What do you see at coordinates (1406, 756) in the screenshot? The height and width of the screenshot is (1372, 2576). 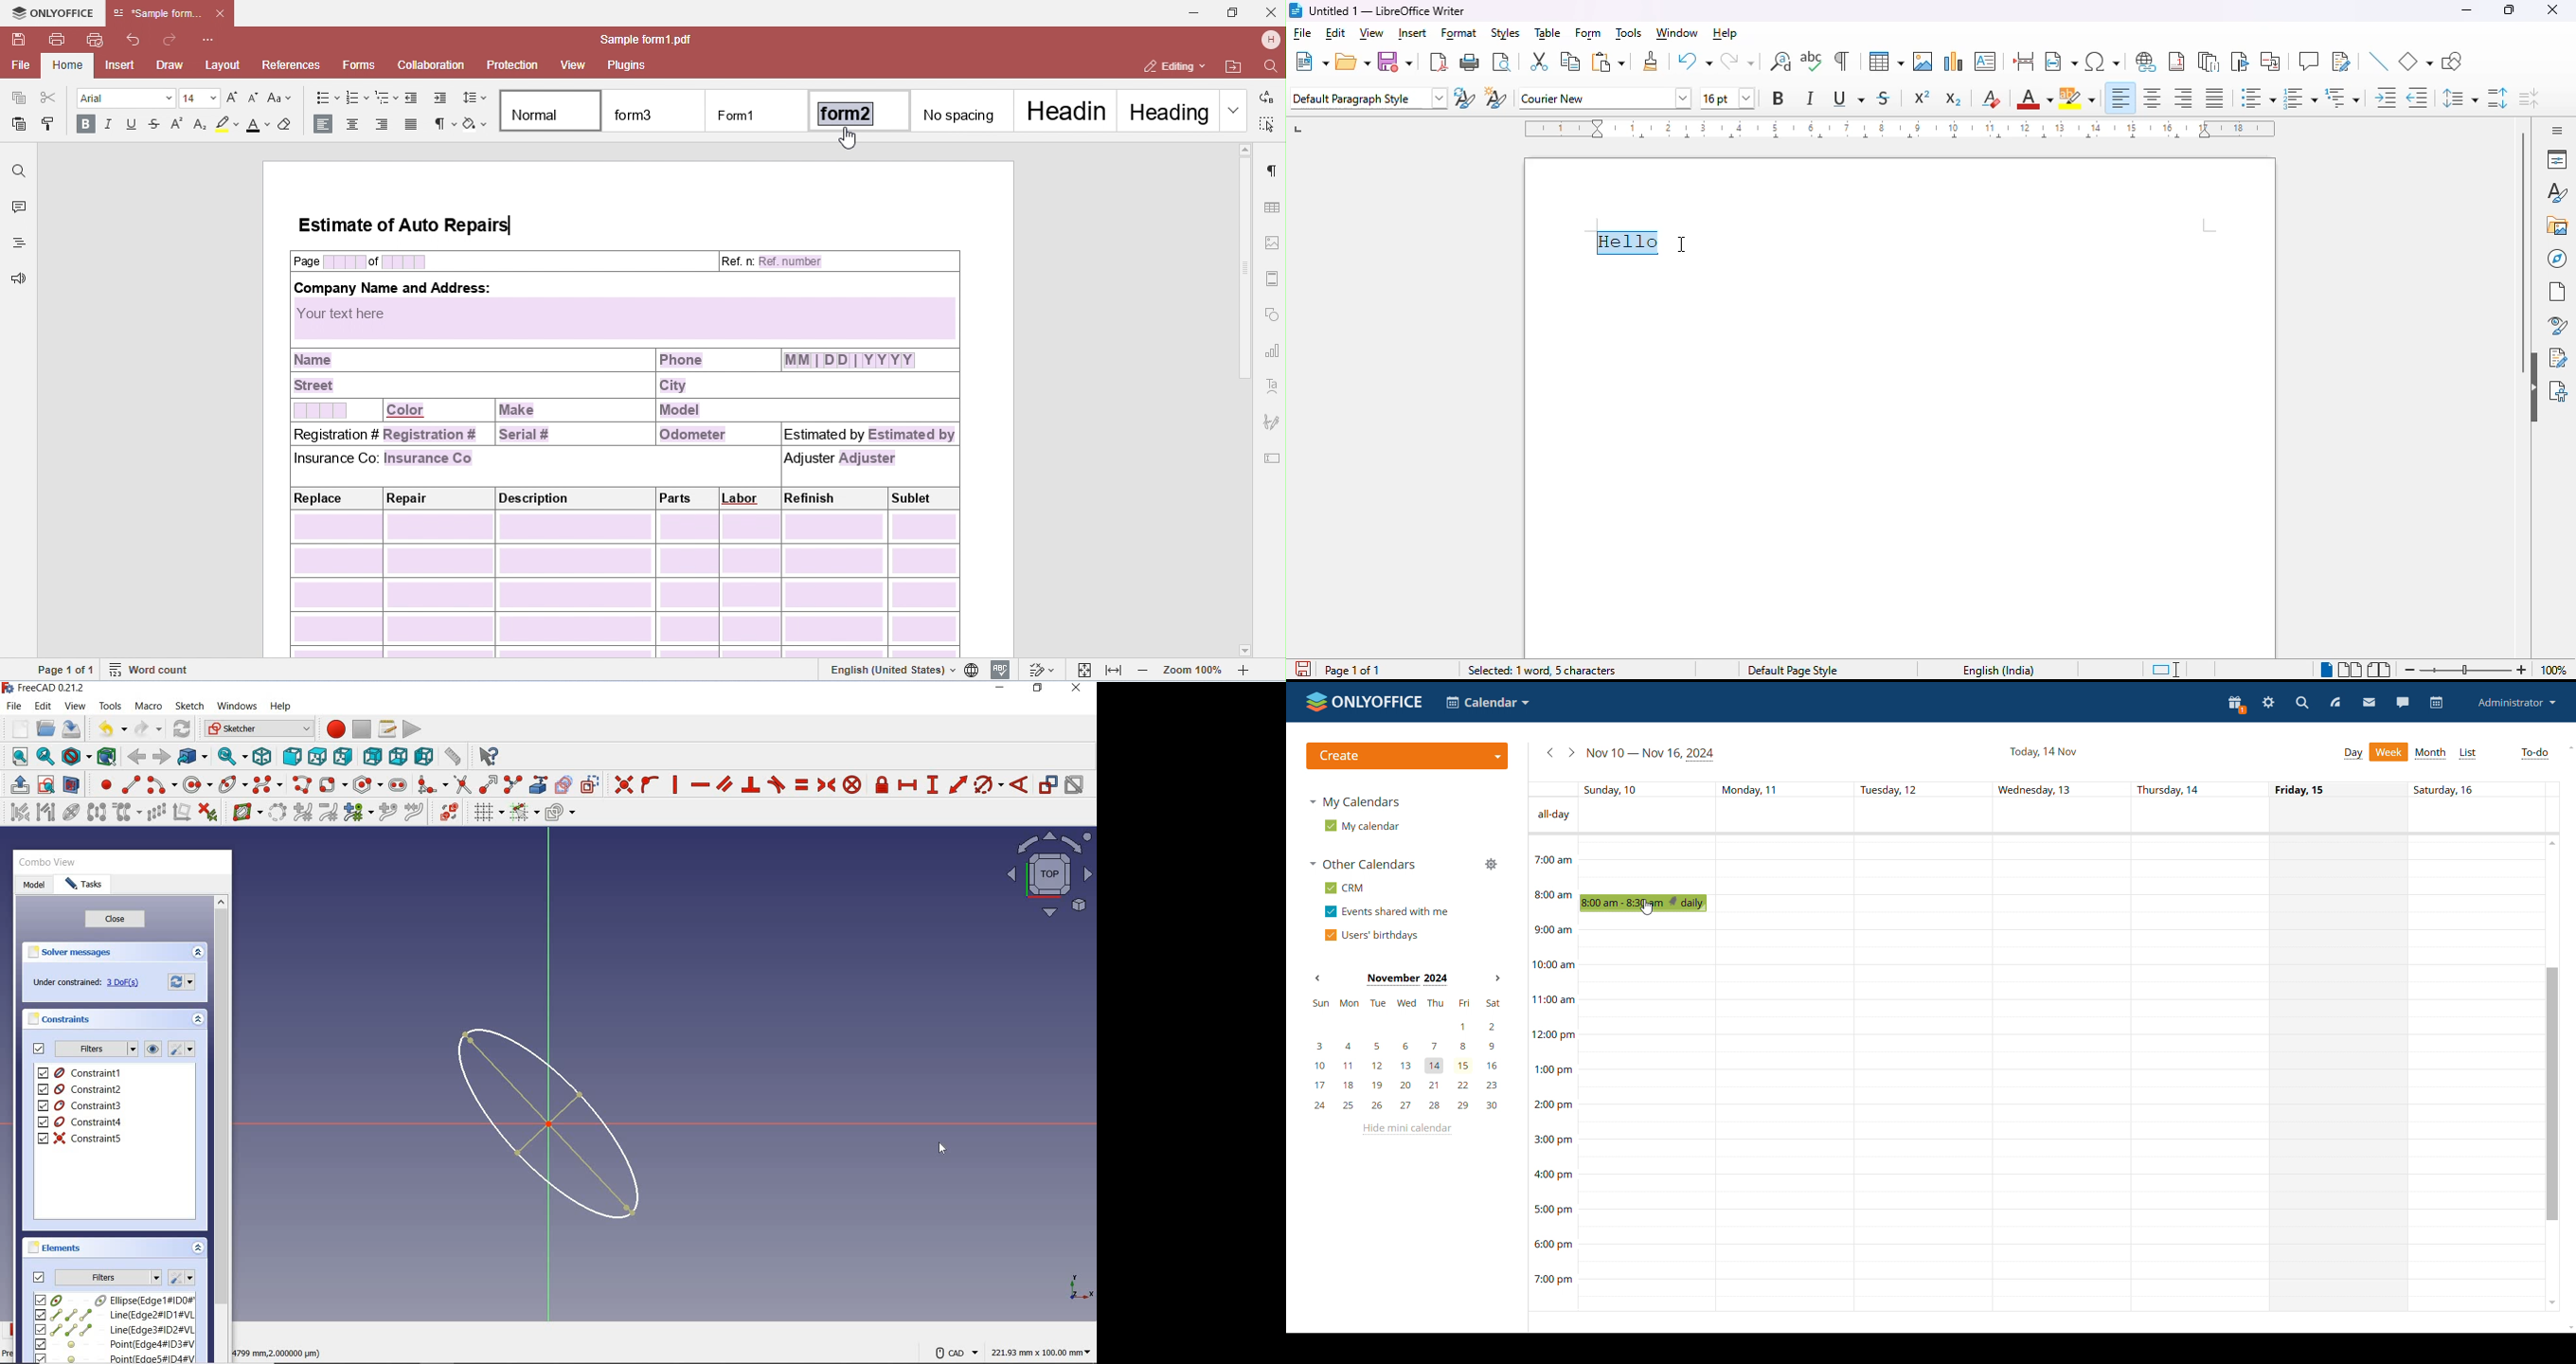 I see `create` at bounding box center [1406, 756].